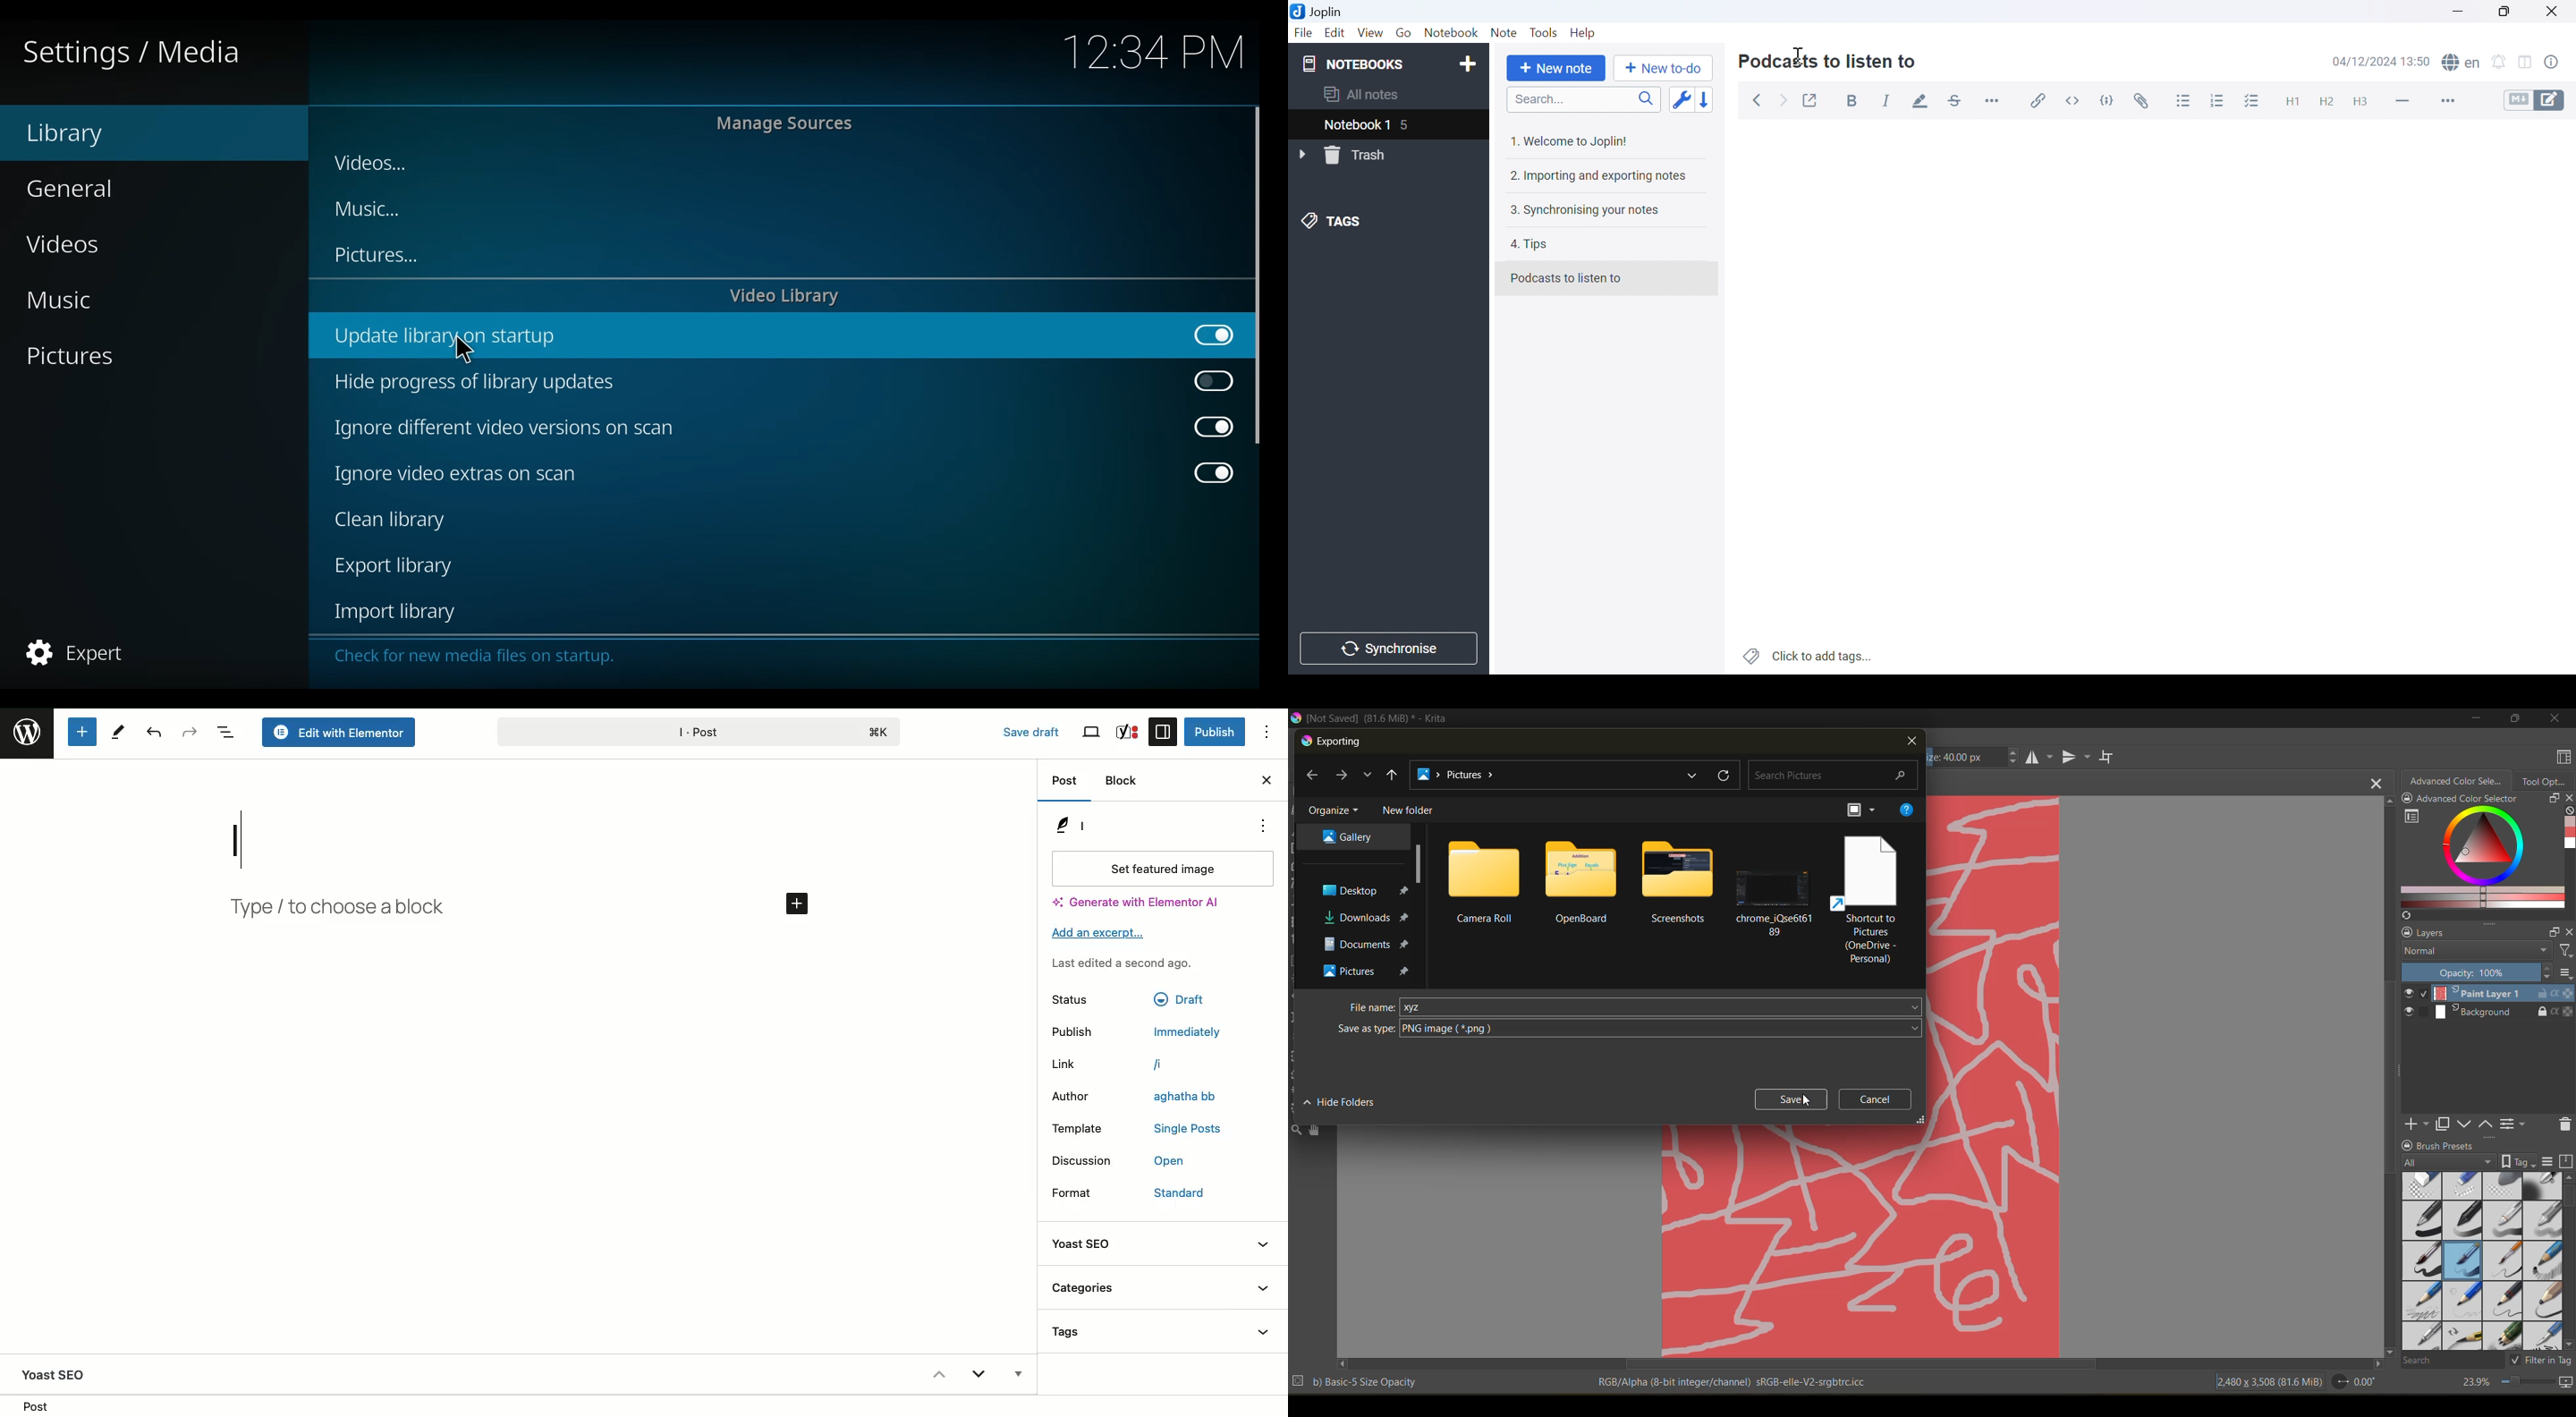 The width and height of the screenshot is (2576, 1428). I want to click on 5, so click(1412, 126).